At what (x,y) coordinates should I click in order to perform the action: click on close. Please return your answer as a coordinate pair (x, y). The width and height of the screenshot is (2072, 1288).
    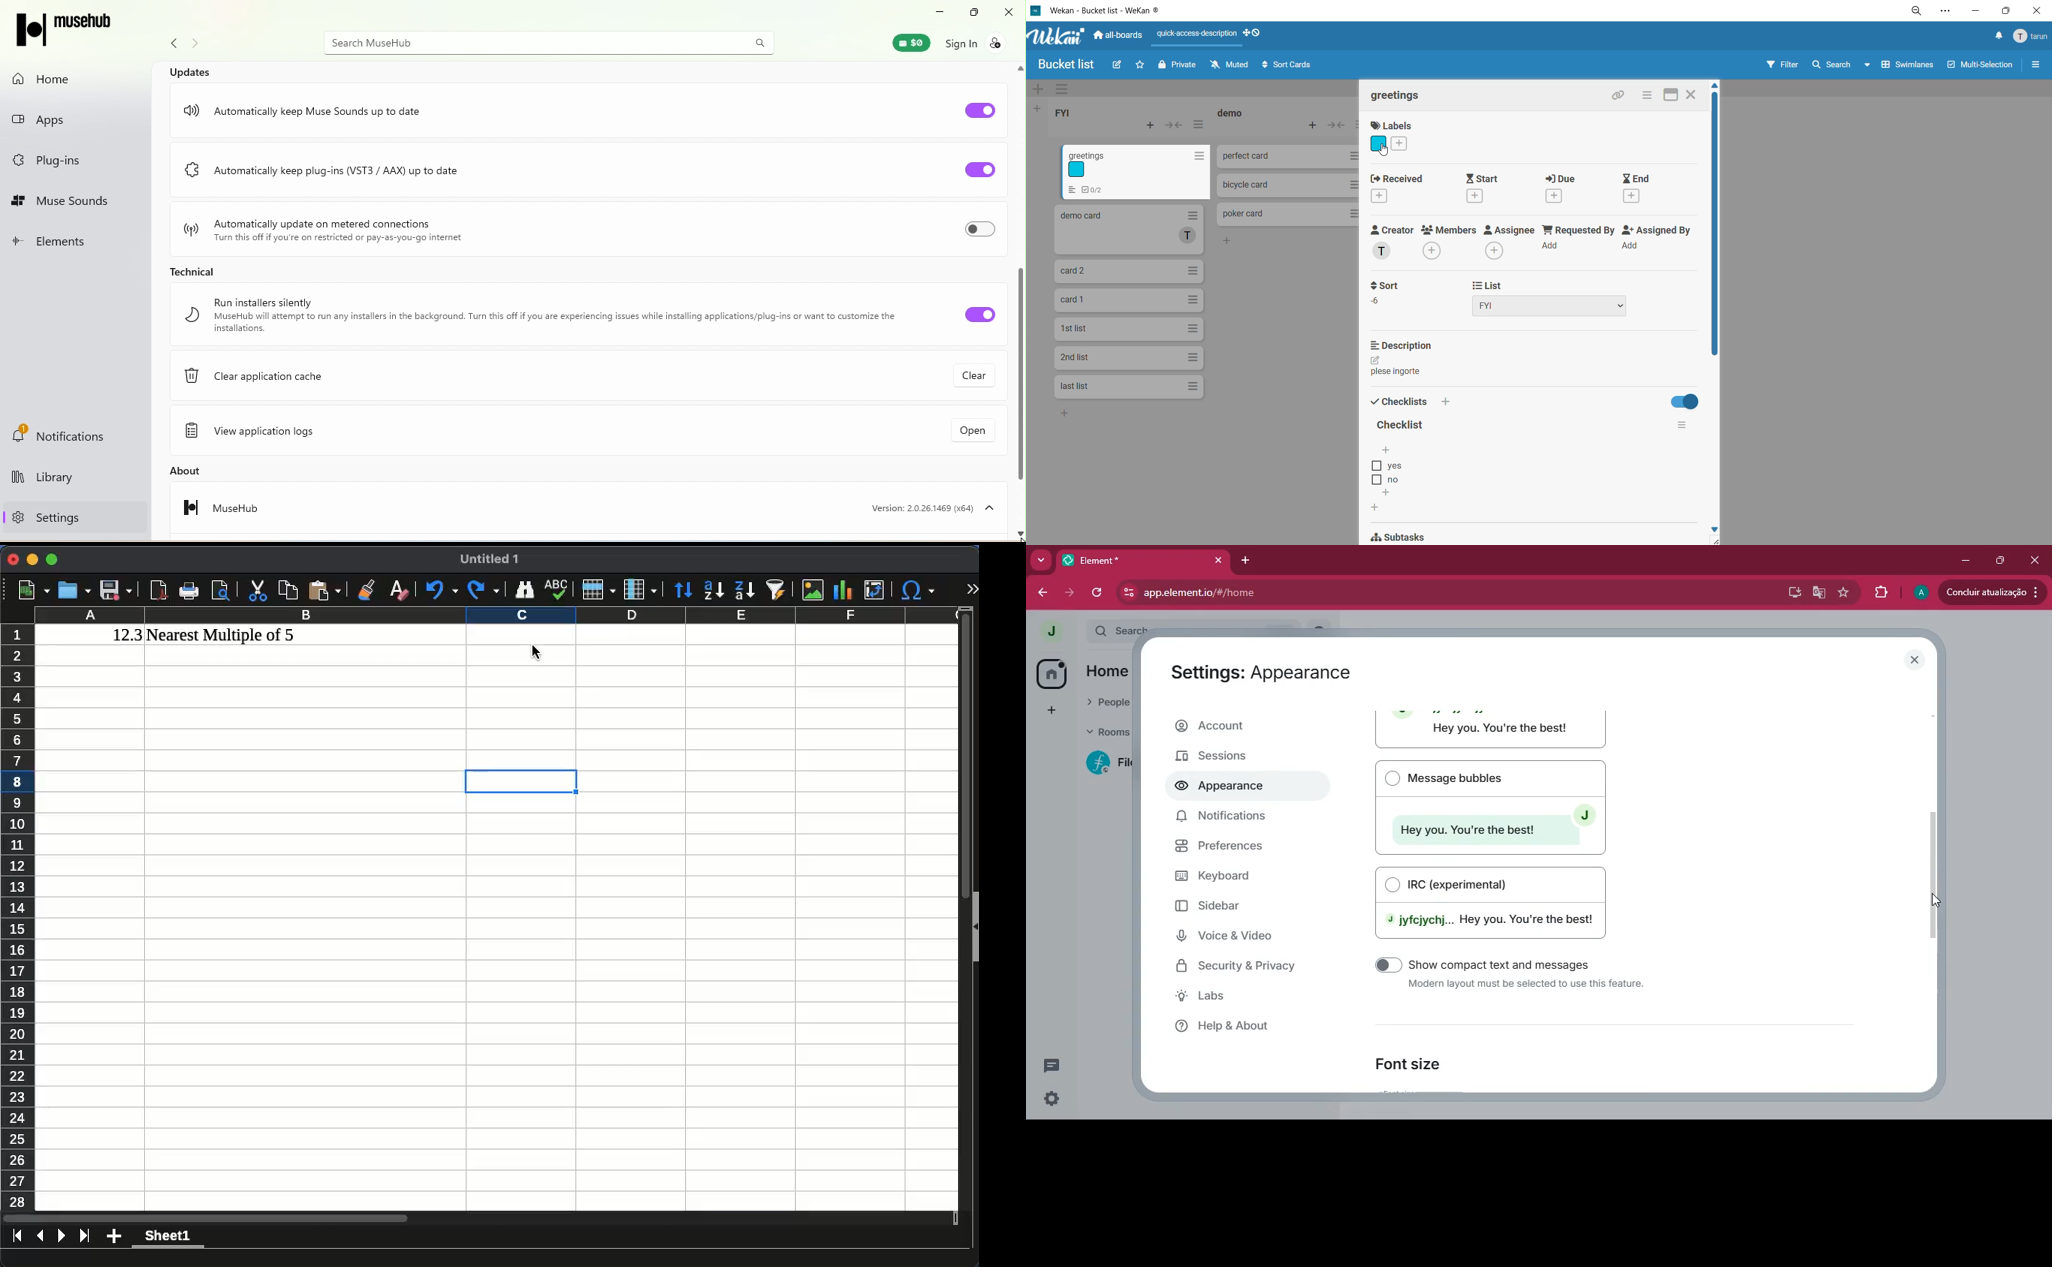
    Looking at the image, I should click on (11, 559).